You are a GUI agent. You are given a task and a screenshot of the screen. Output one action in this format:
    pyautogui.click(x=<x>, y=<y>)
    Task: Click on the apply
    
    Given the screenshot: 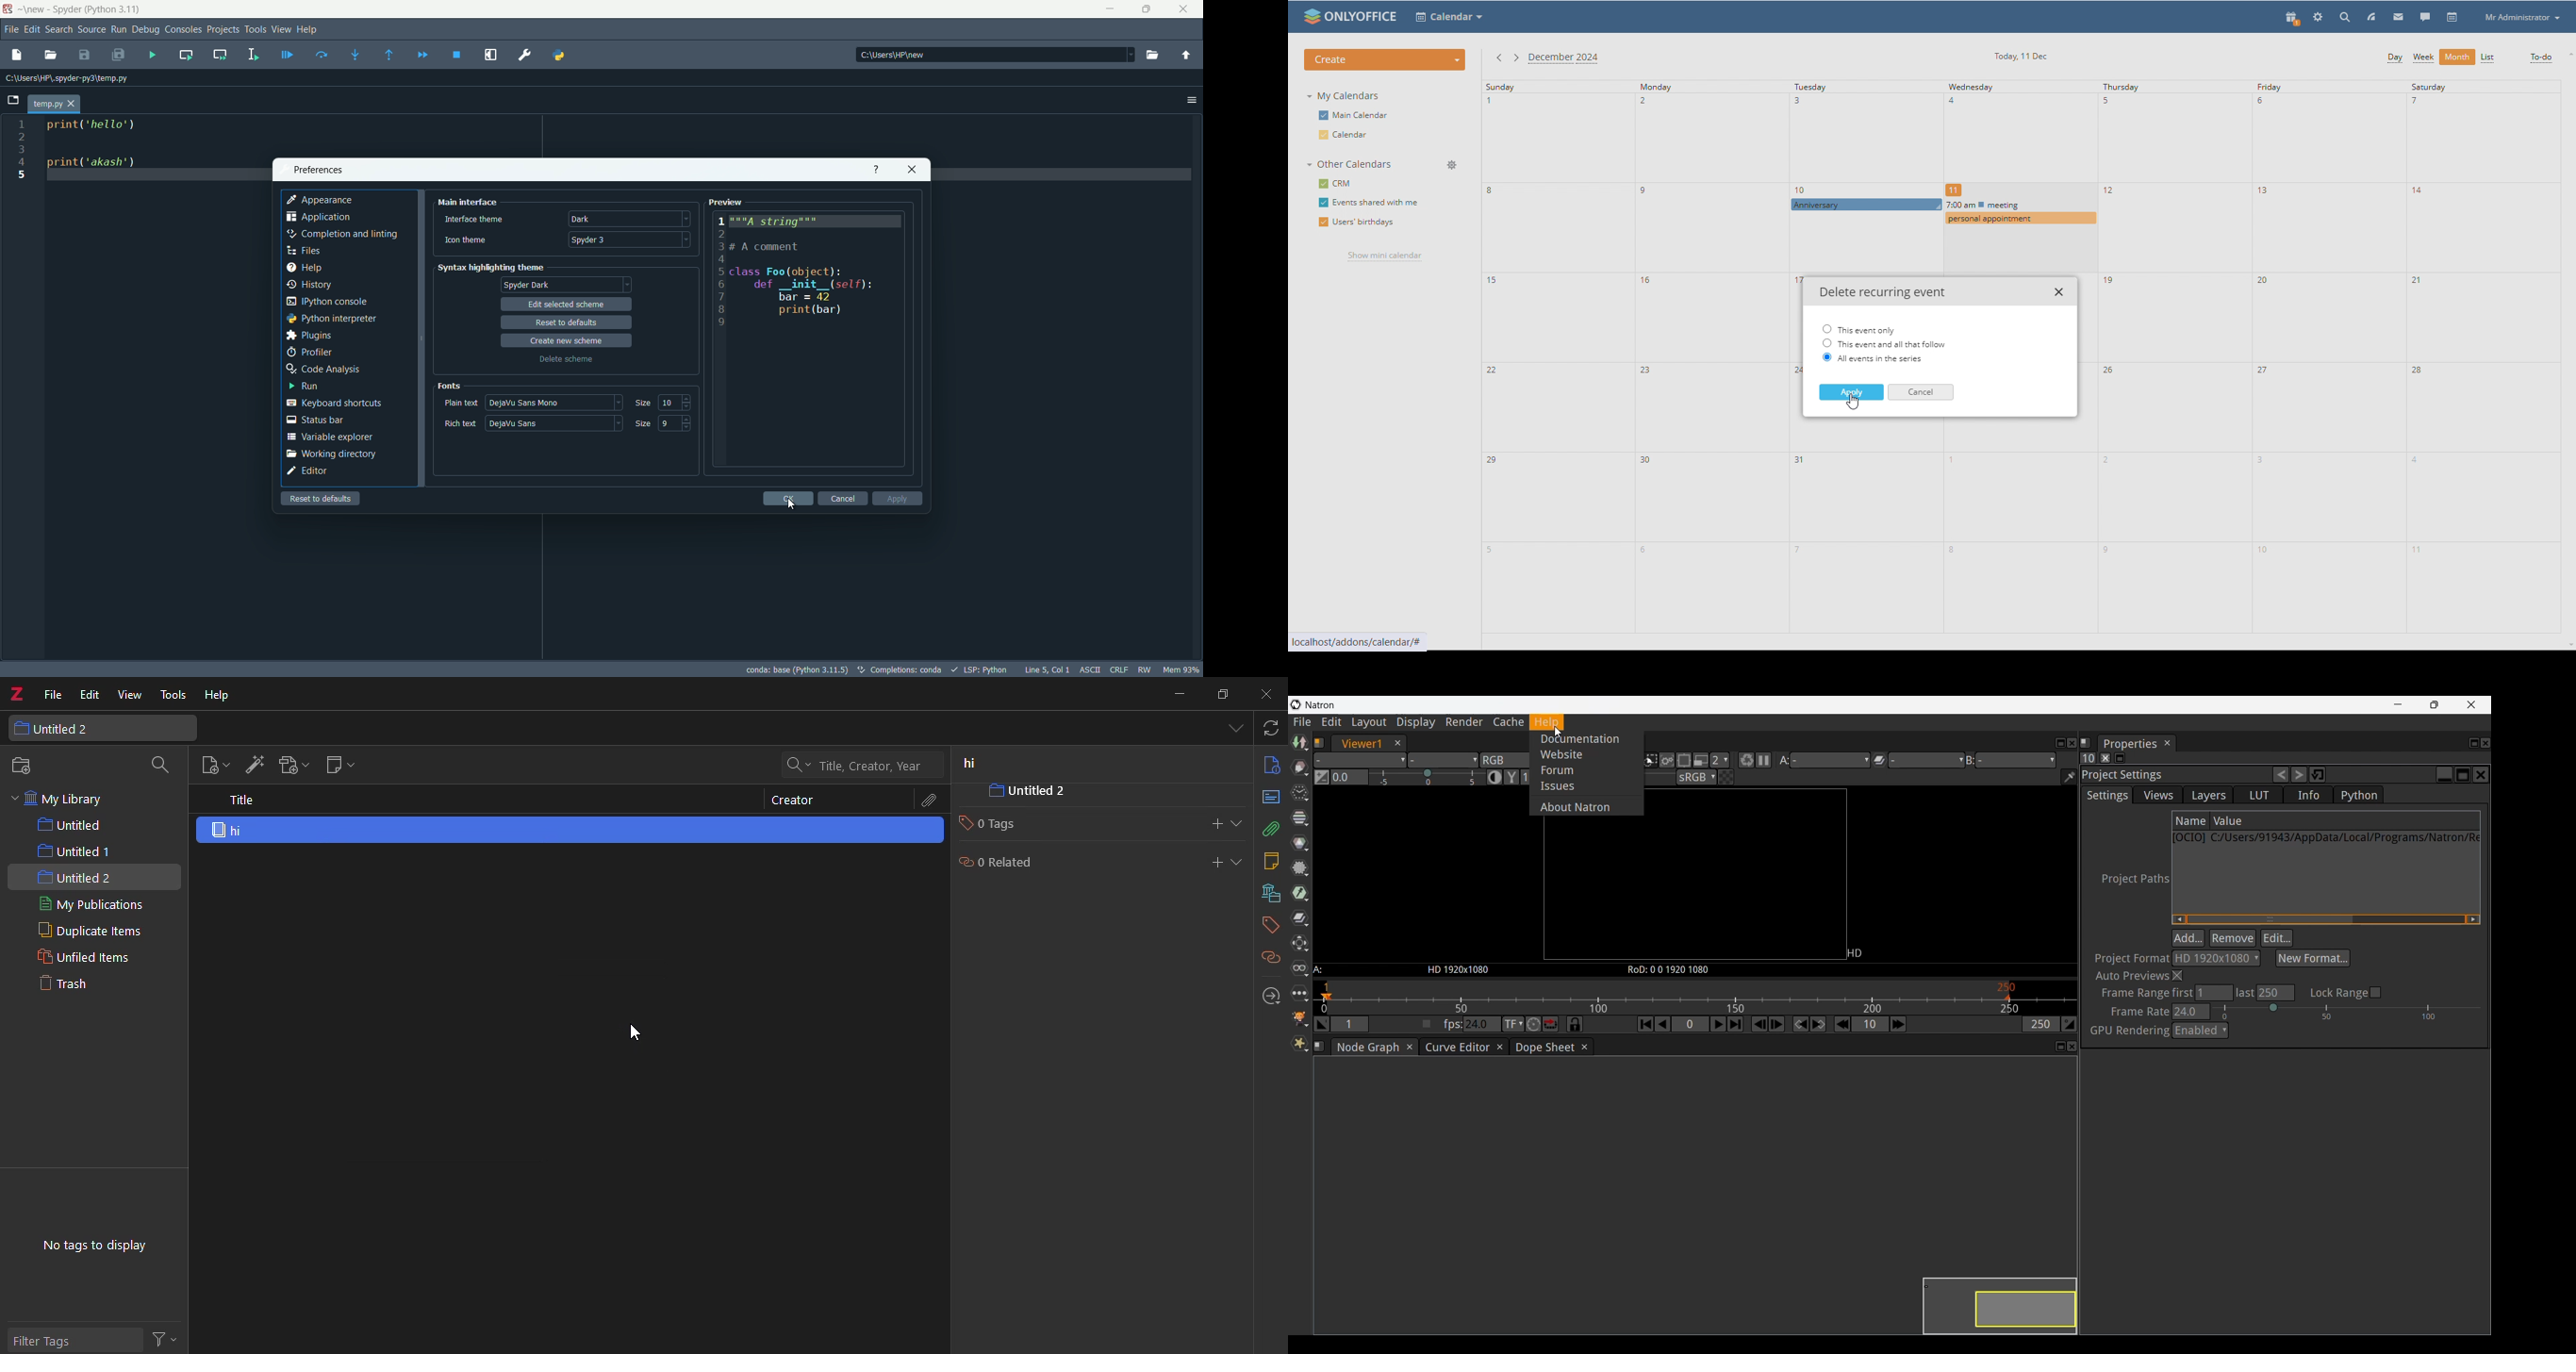 What is the action you would take?
    pyautogui.click(x=897, y=498)
    